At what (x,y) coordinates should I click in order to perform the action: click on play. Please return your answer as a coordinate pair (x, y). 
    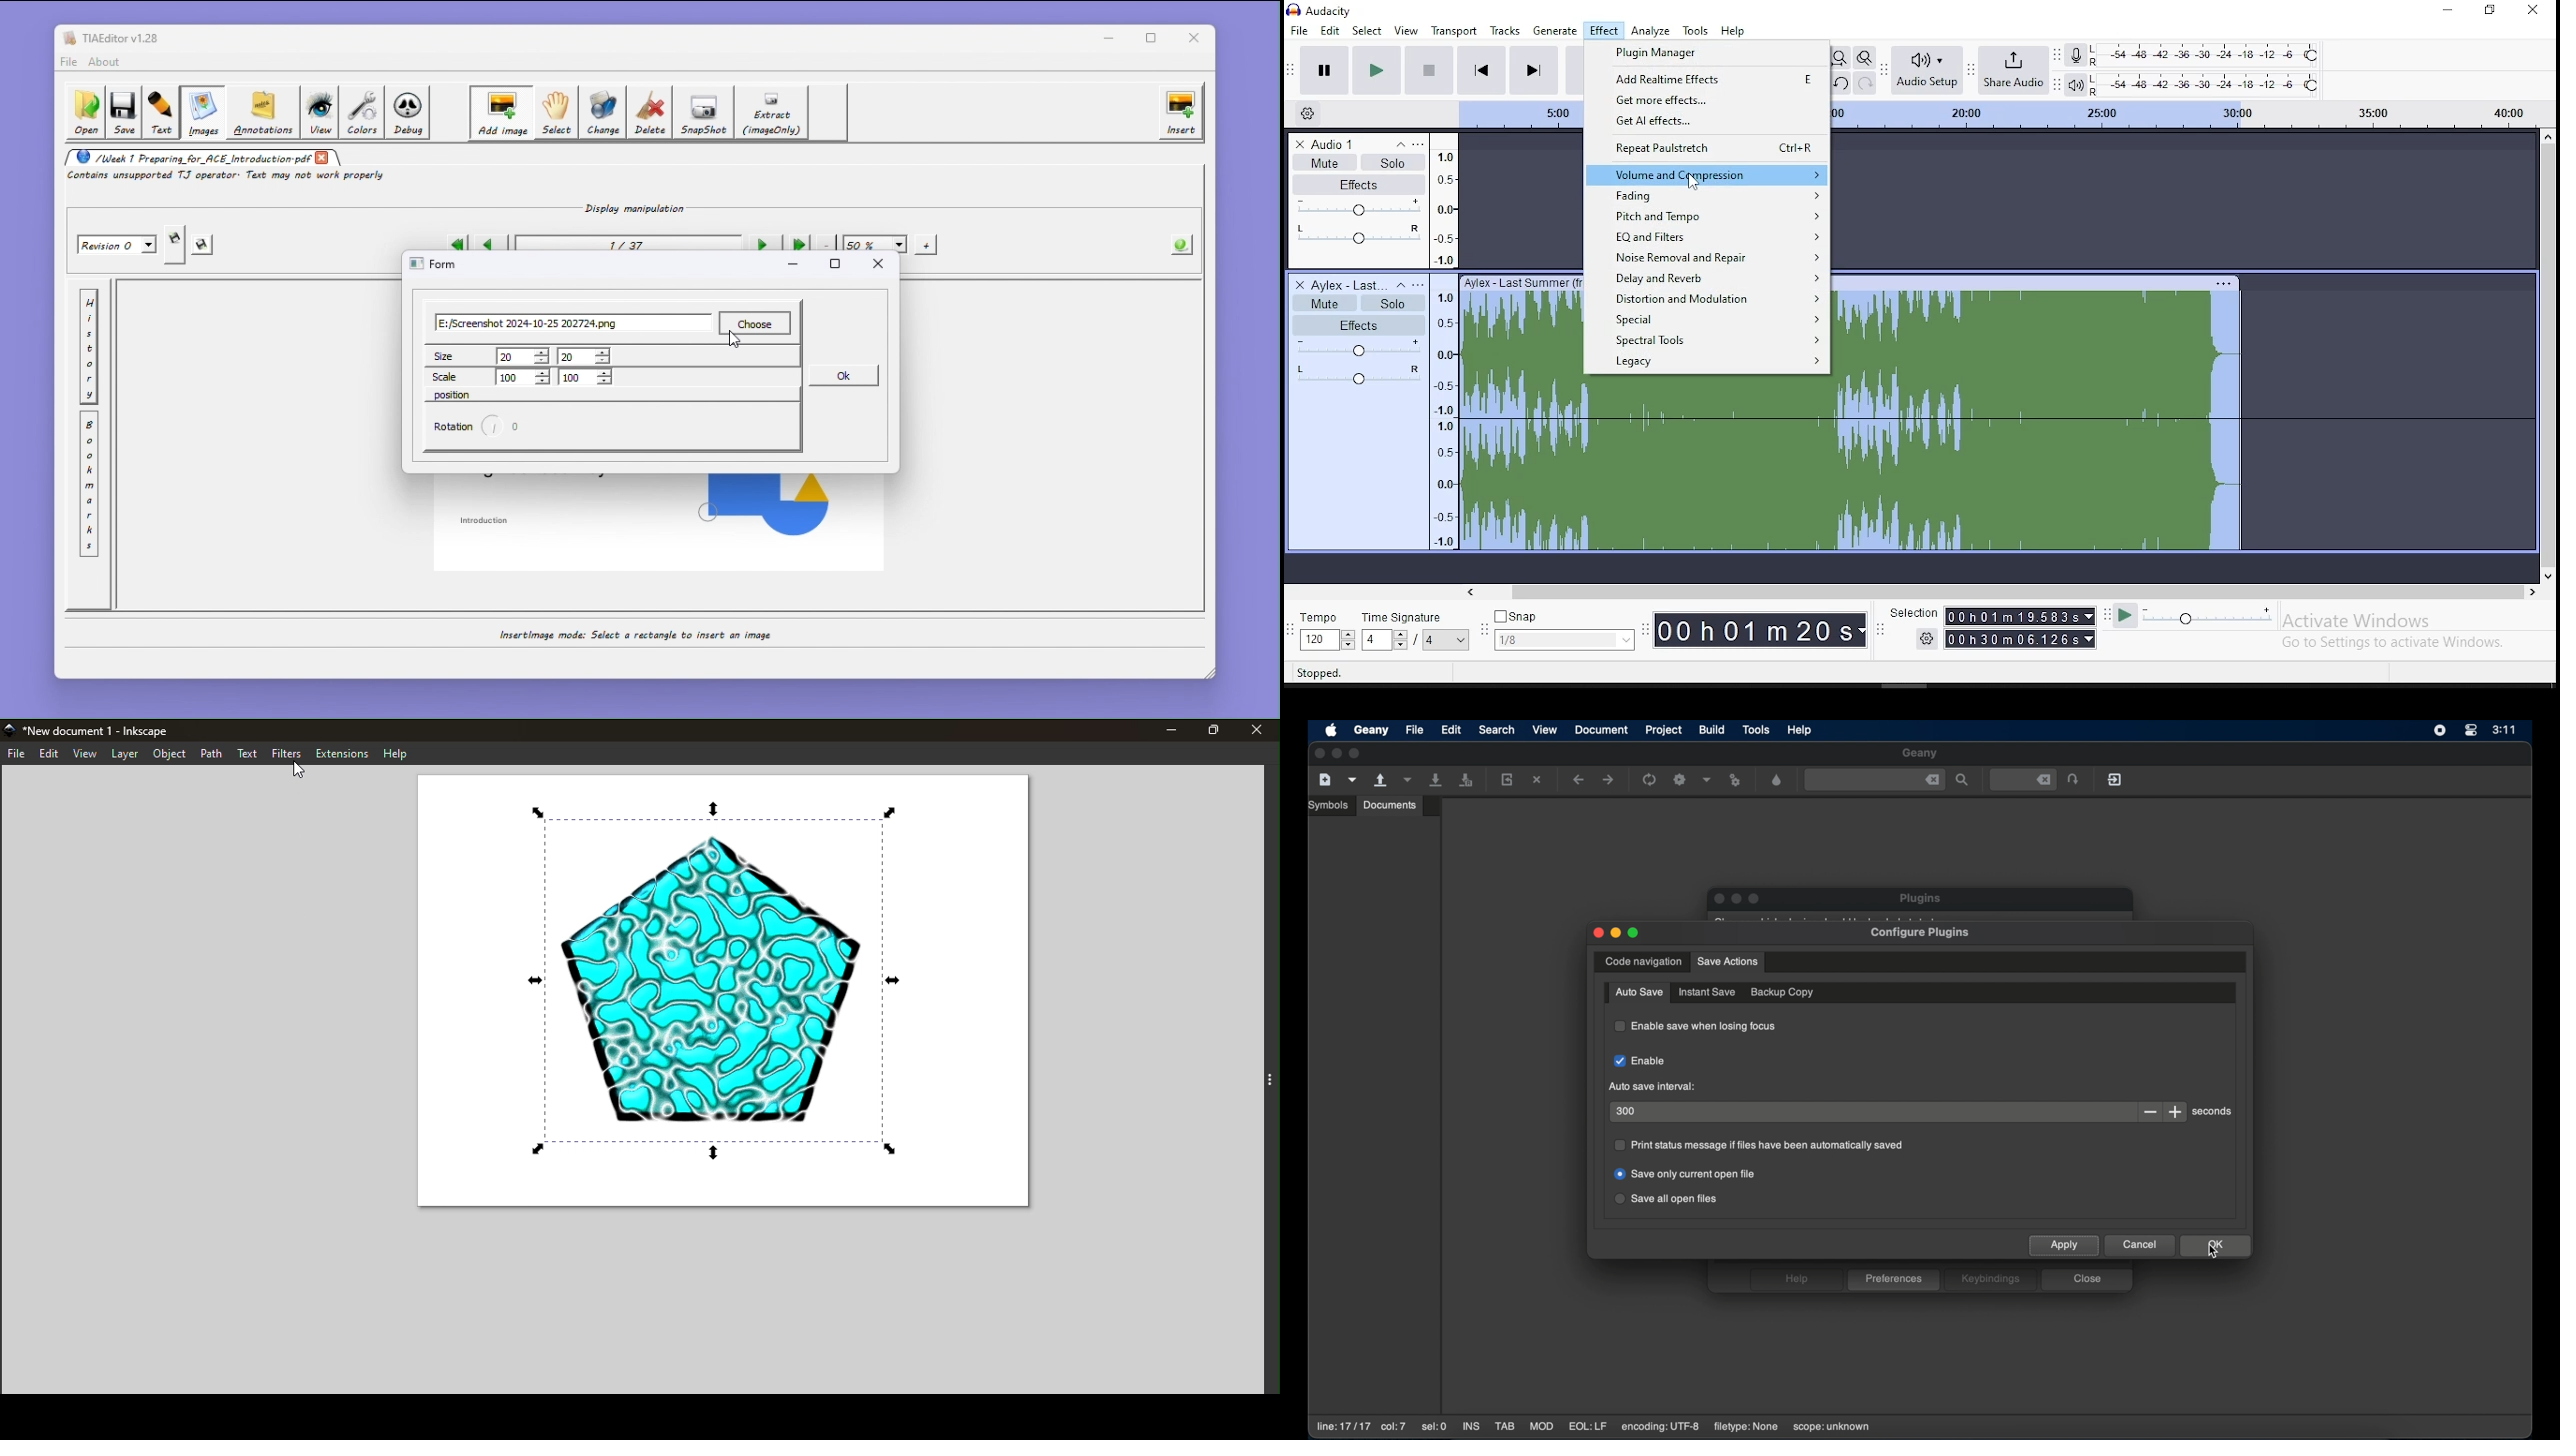
    Looking at the image, I should click on (1376, 70).